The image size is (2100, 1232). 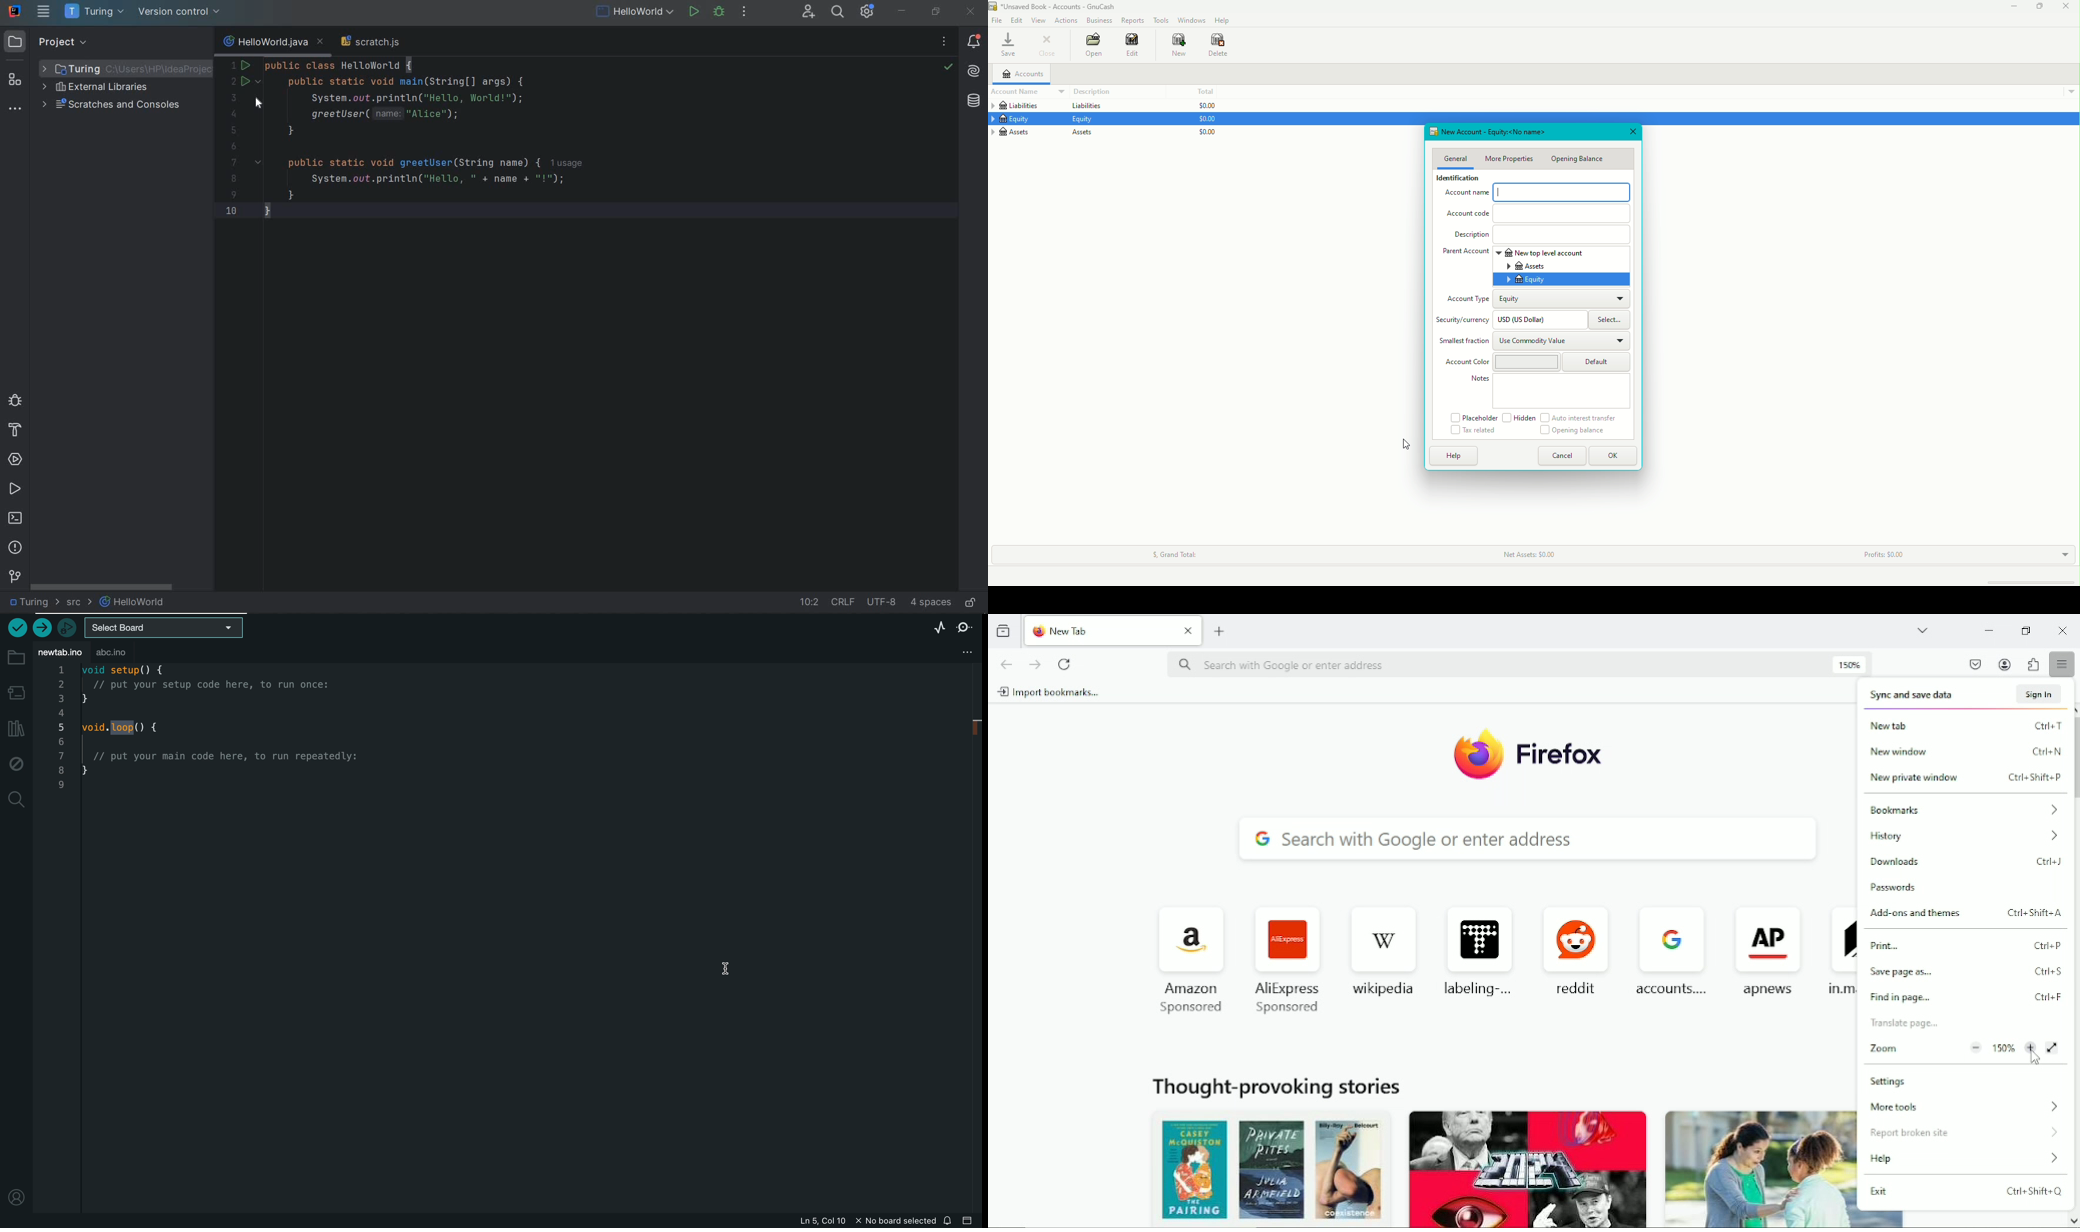 What do you see at coordinates (1525, 664) in the screenshot?
I see `search bar` at bounding box center [1525, 664].